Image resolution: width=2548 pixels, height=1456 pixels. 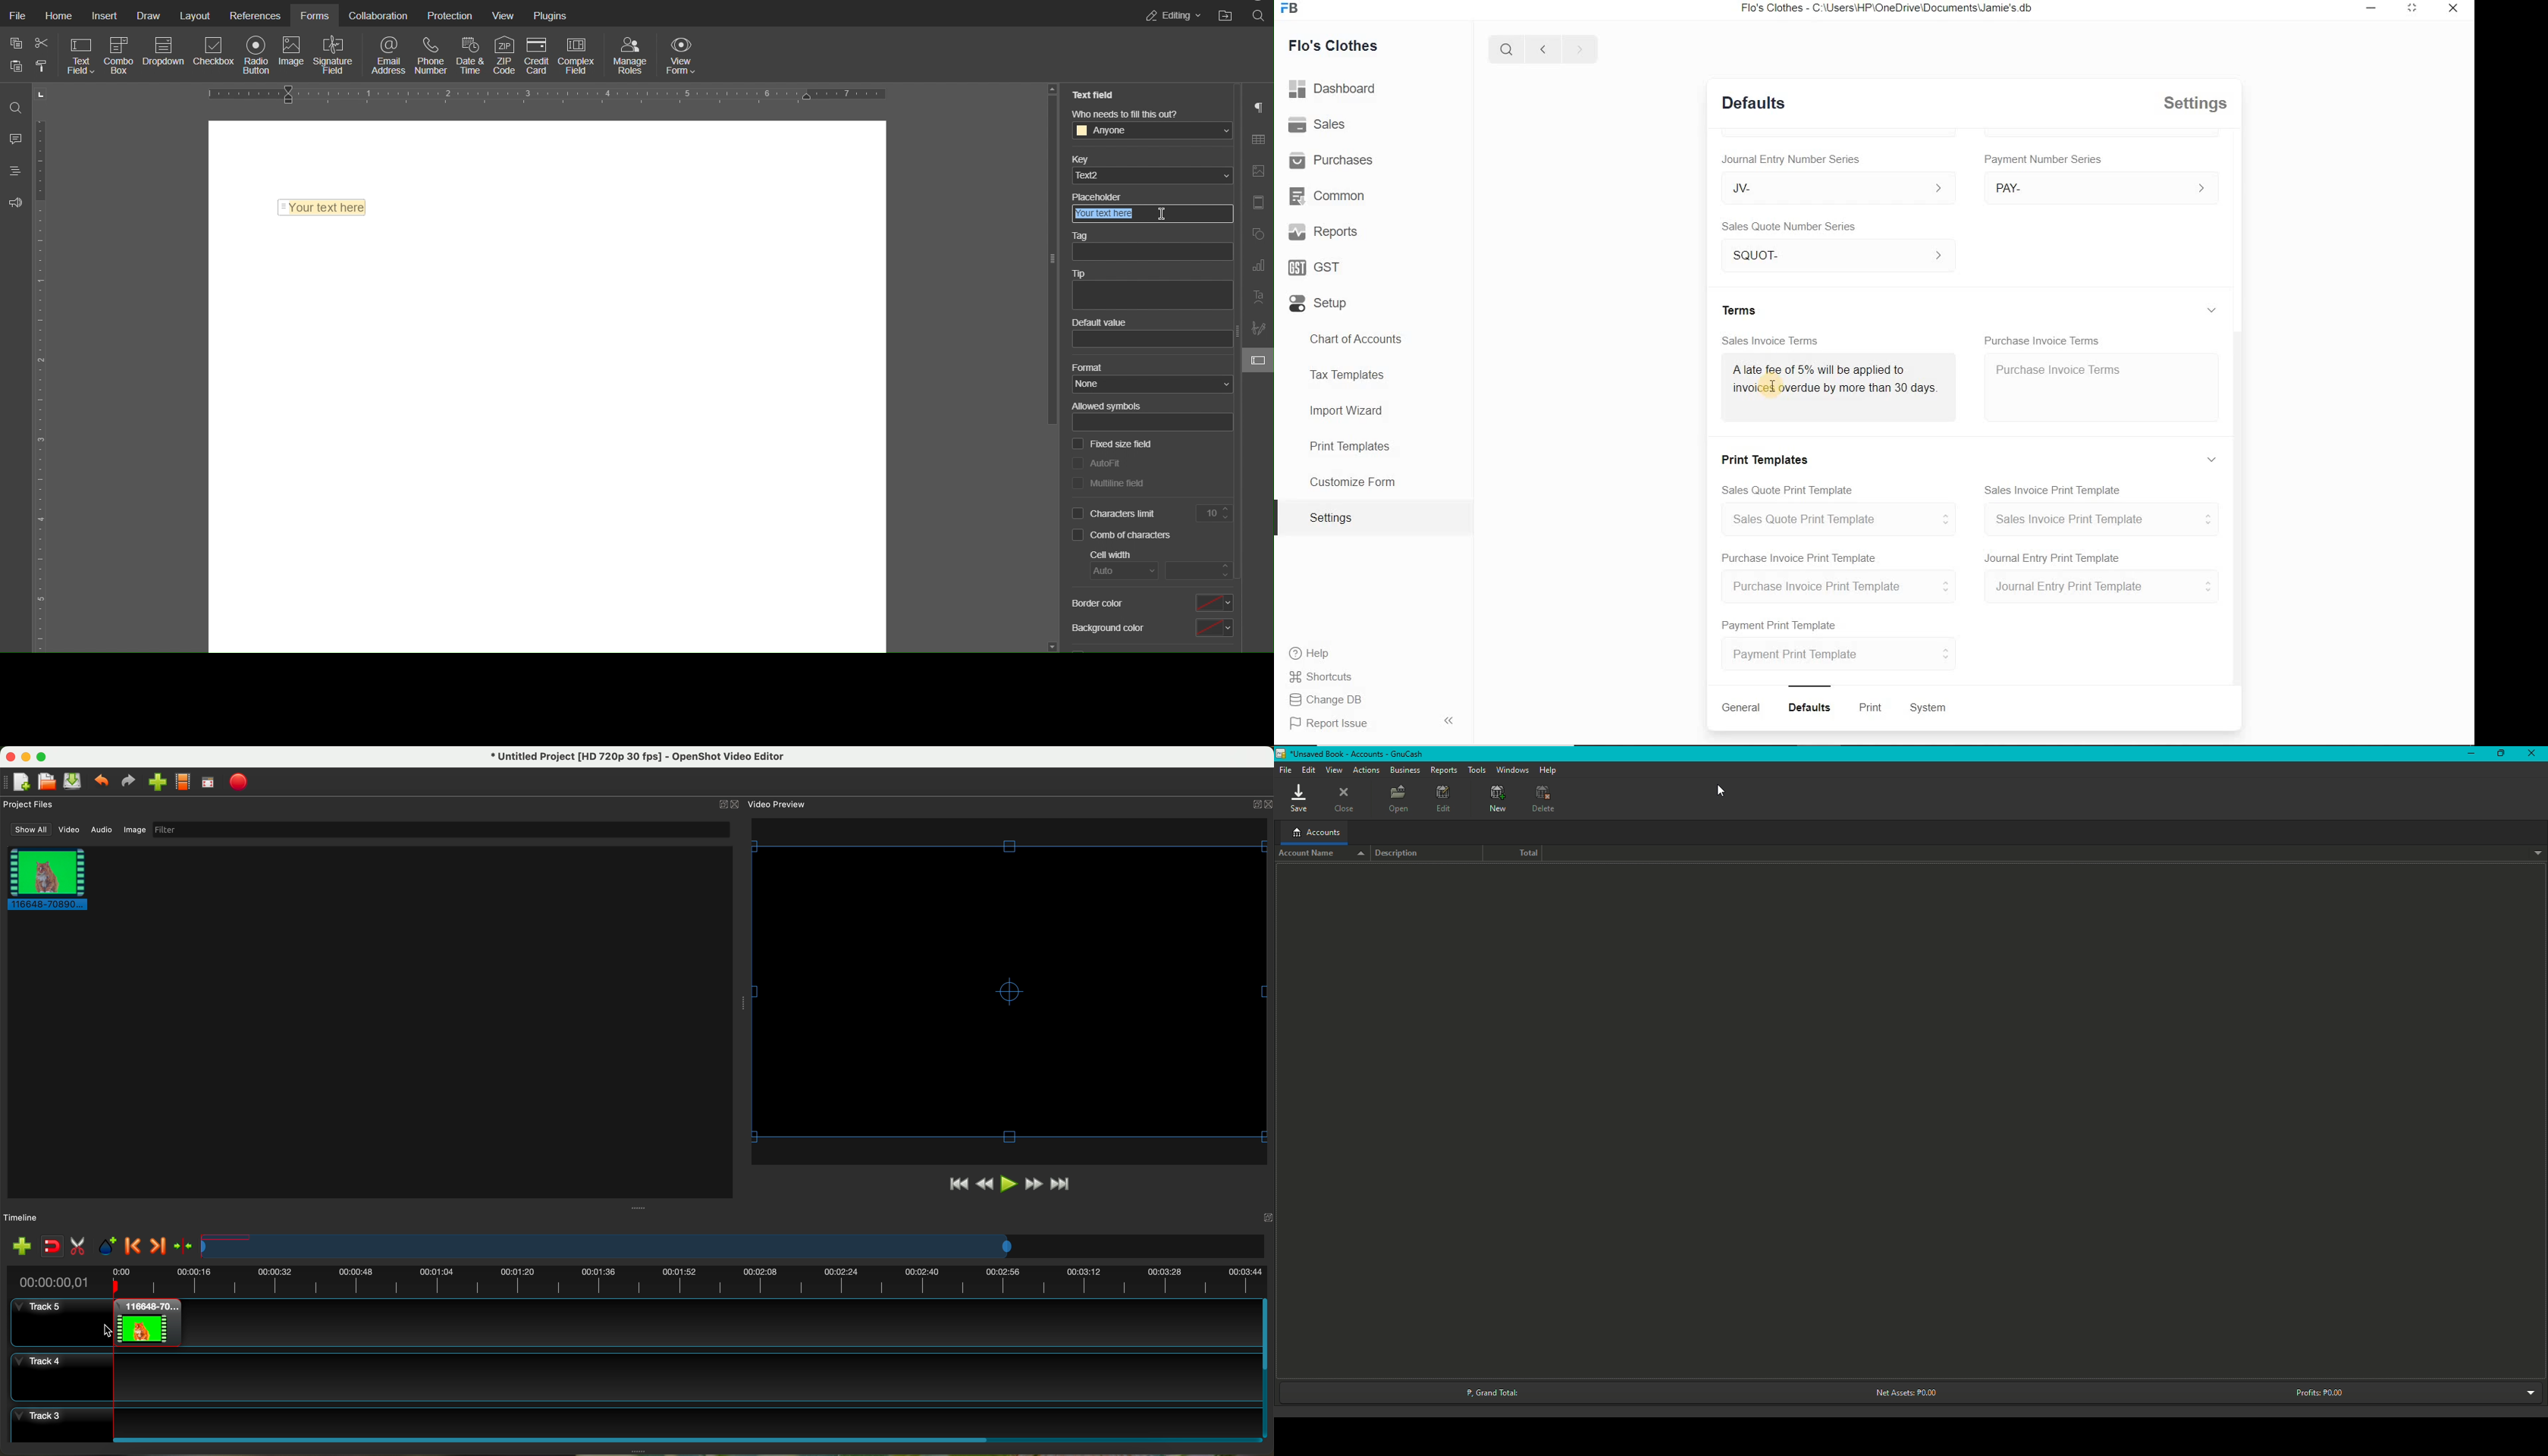 I want to click on Next, so click(x=1579, y=49).